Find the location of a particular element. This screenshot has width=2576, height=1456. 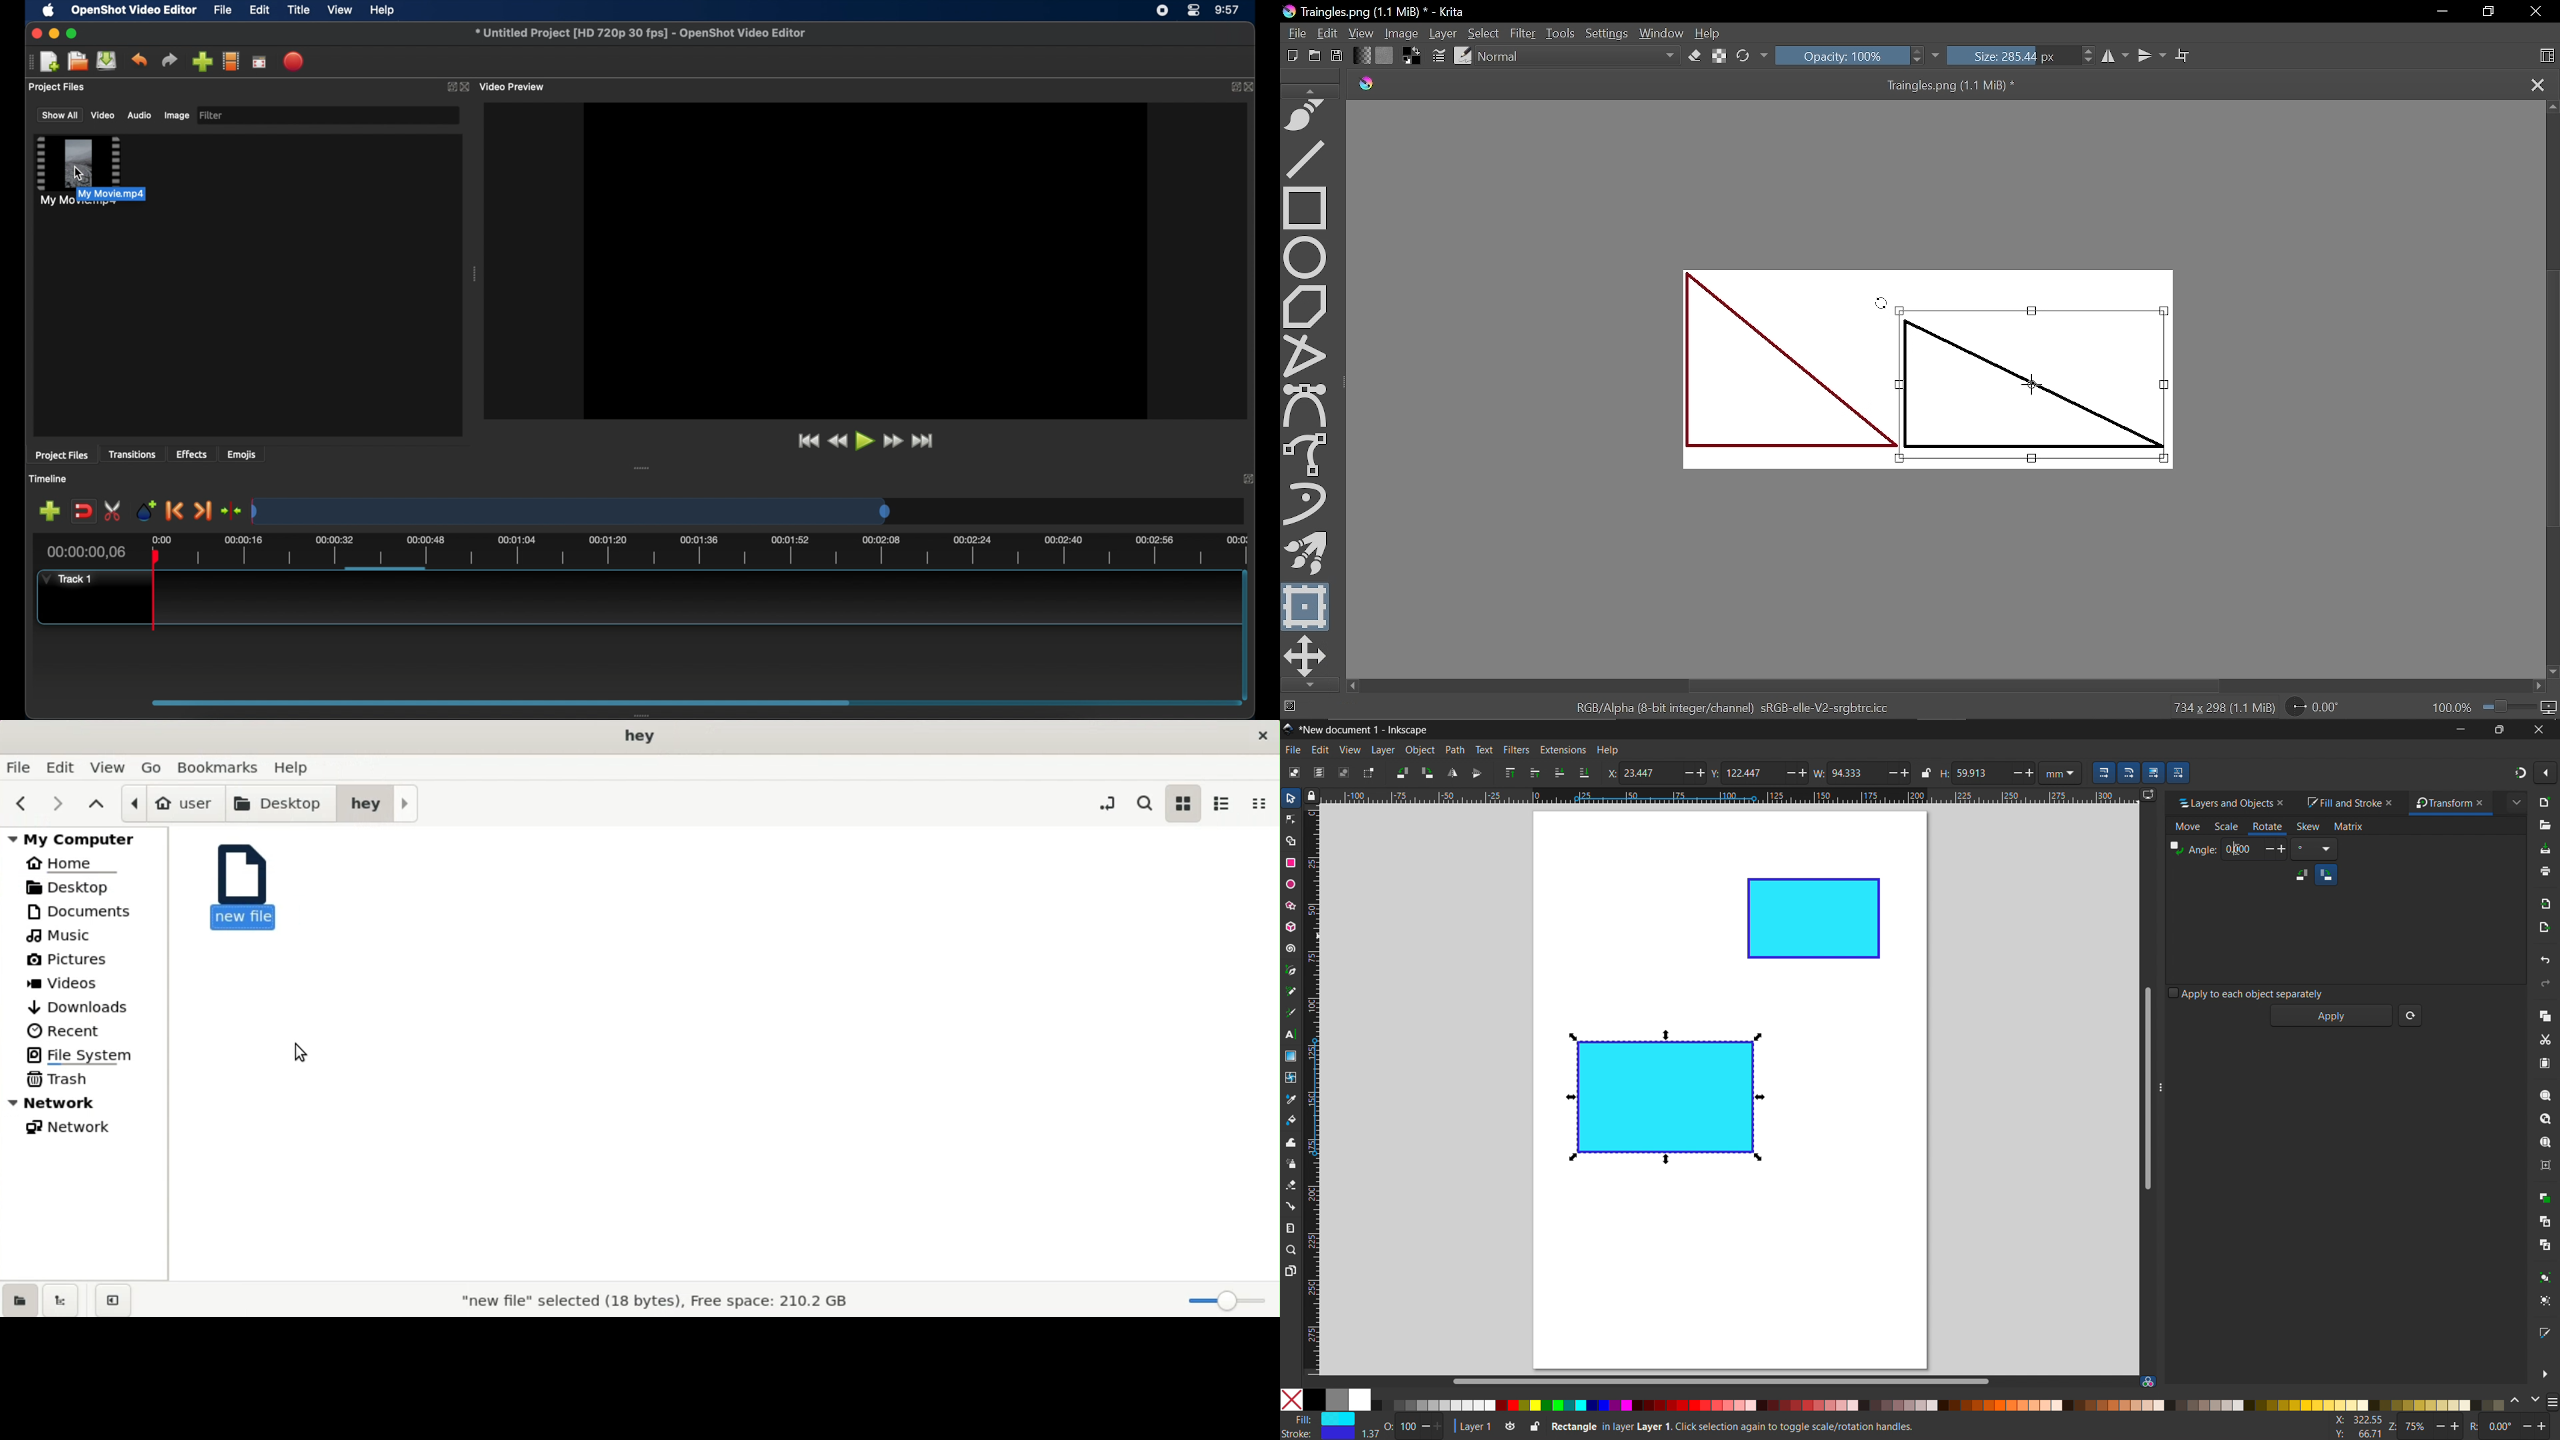

edit is located at coordinates (259, 11).